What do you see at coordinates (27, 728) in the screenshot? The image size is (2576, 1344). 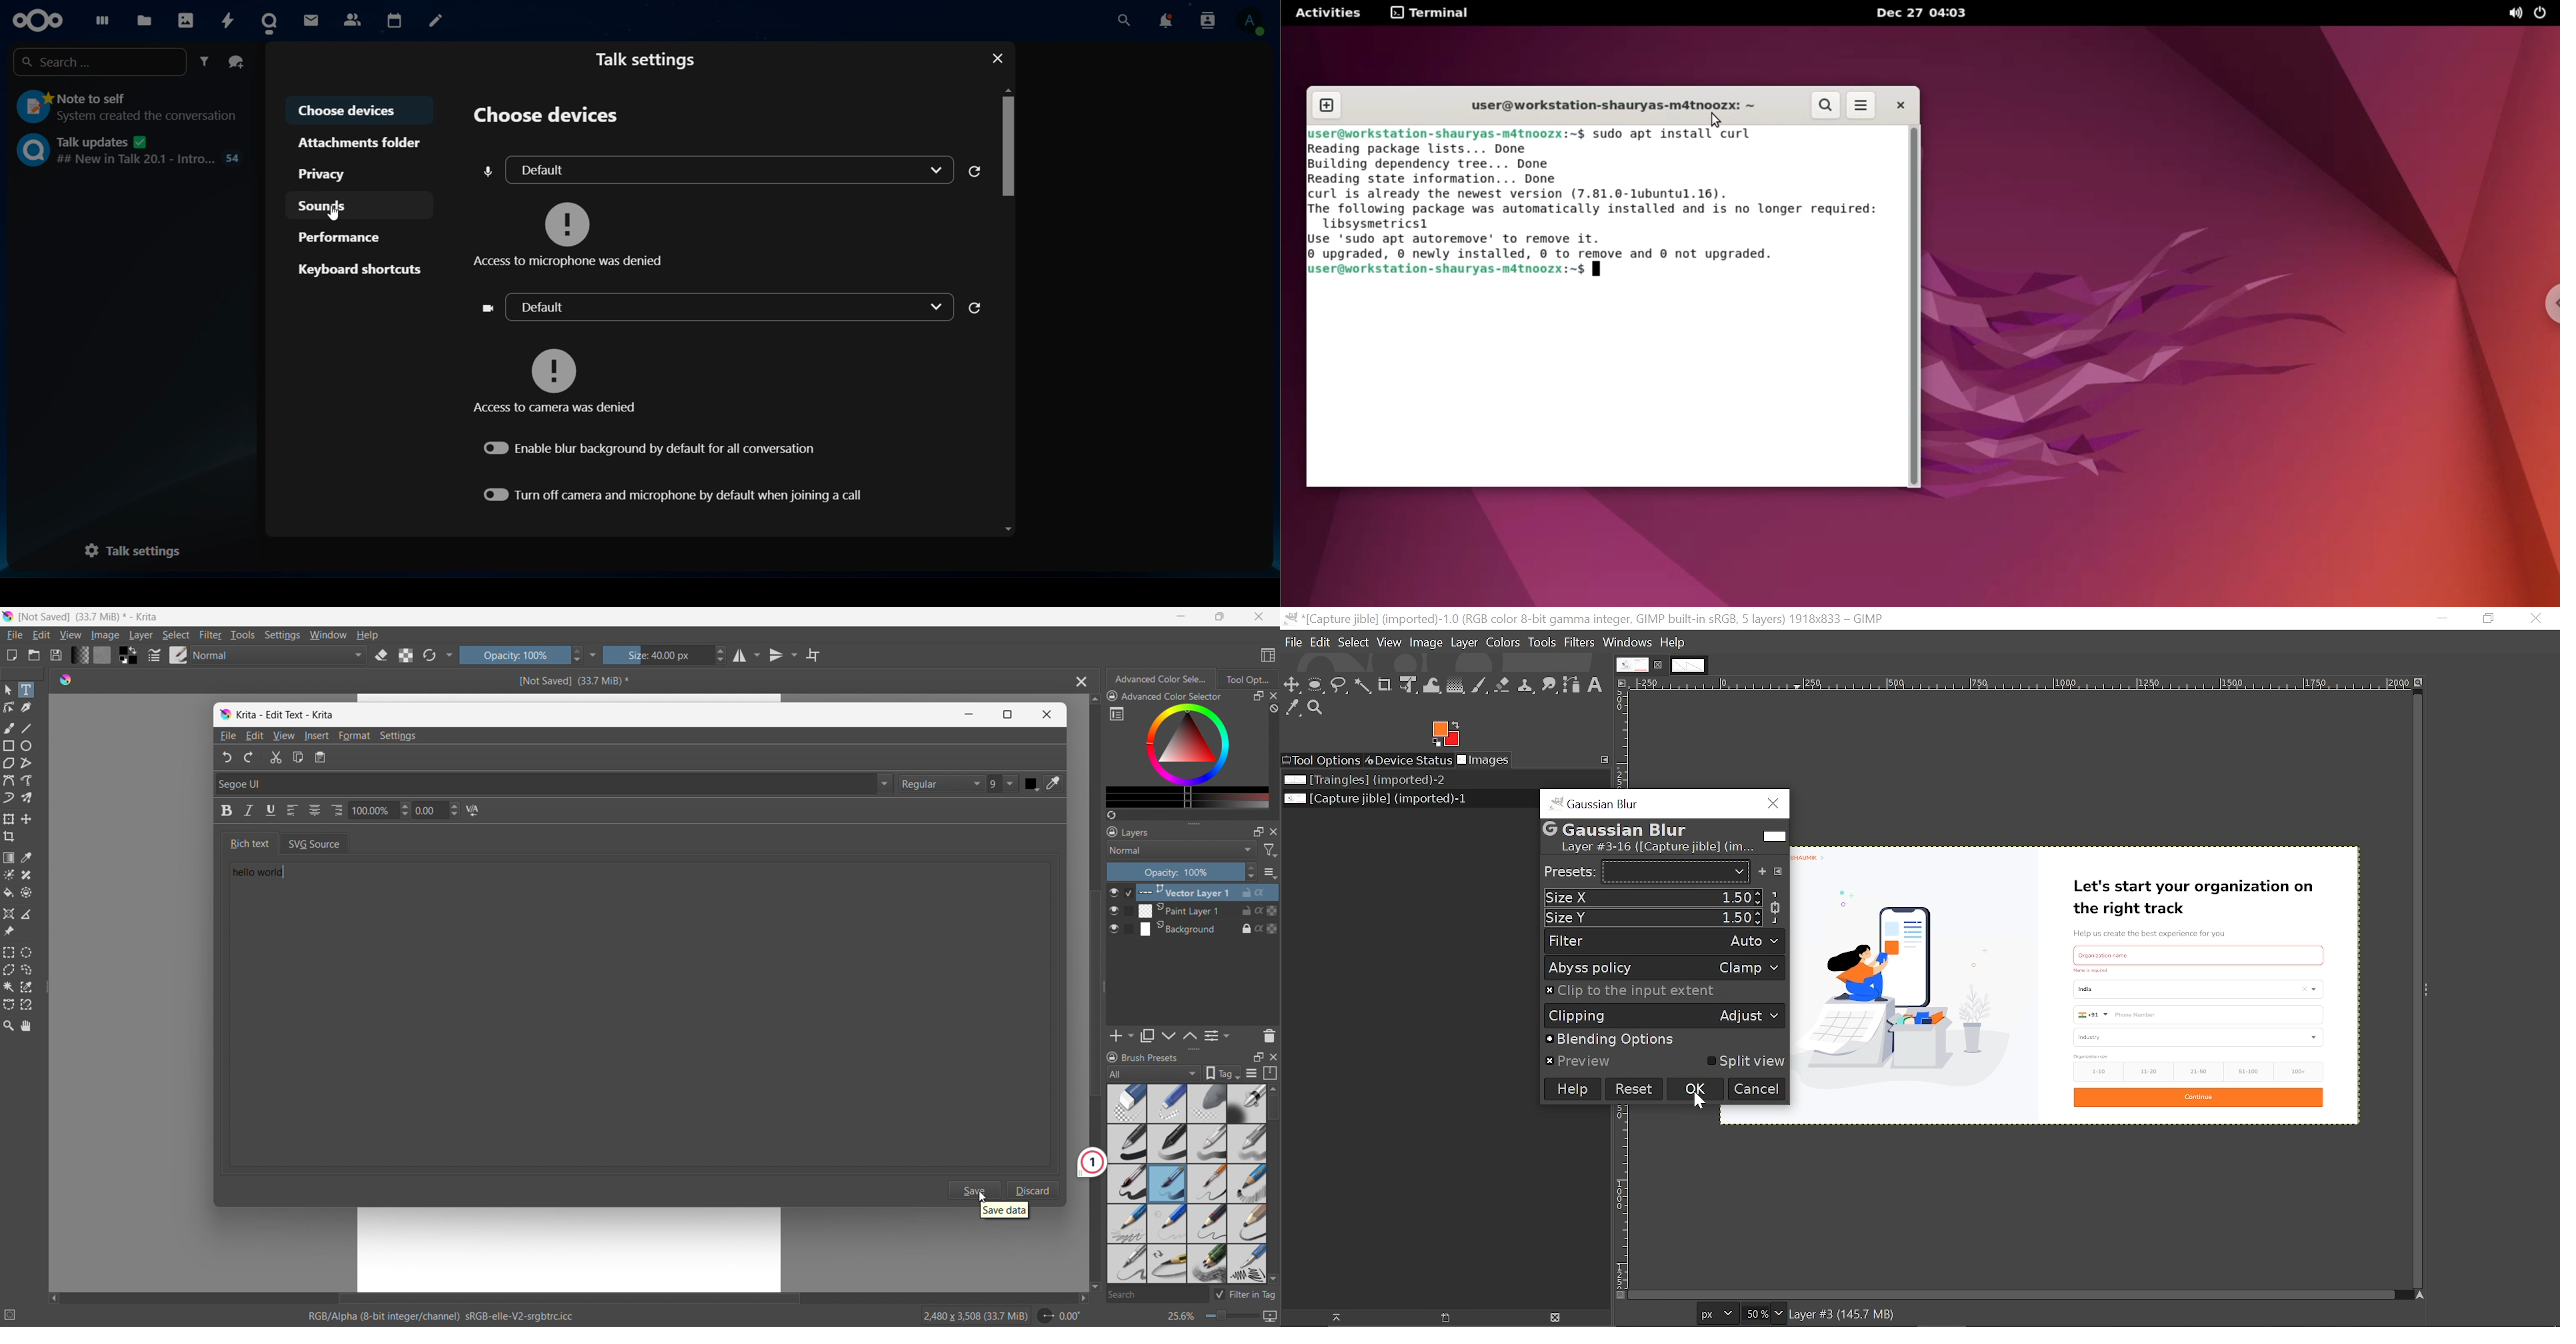 I see `line tool` at bounding box center [27, 728].